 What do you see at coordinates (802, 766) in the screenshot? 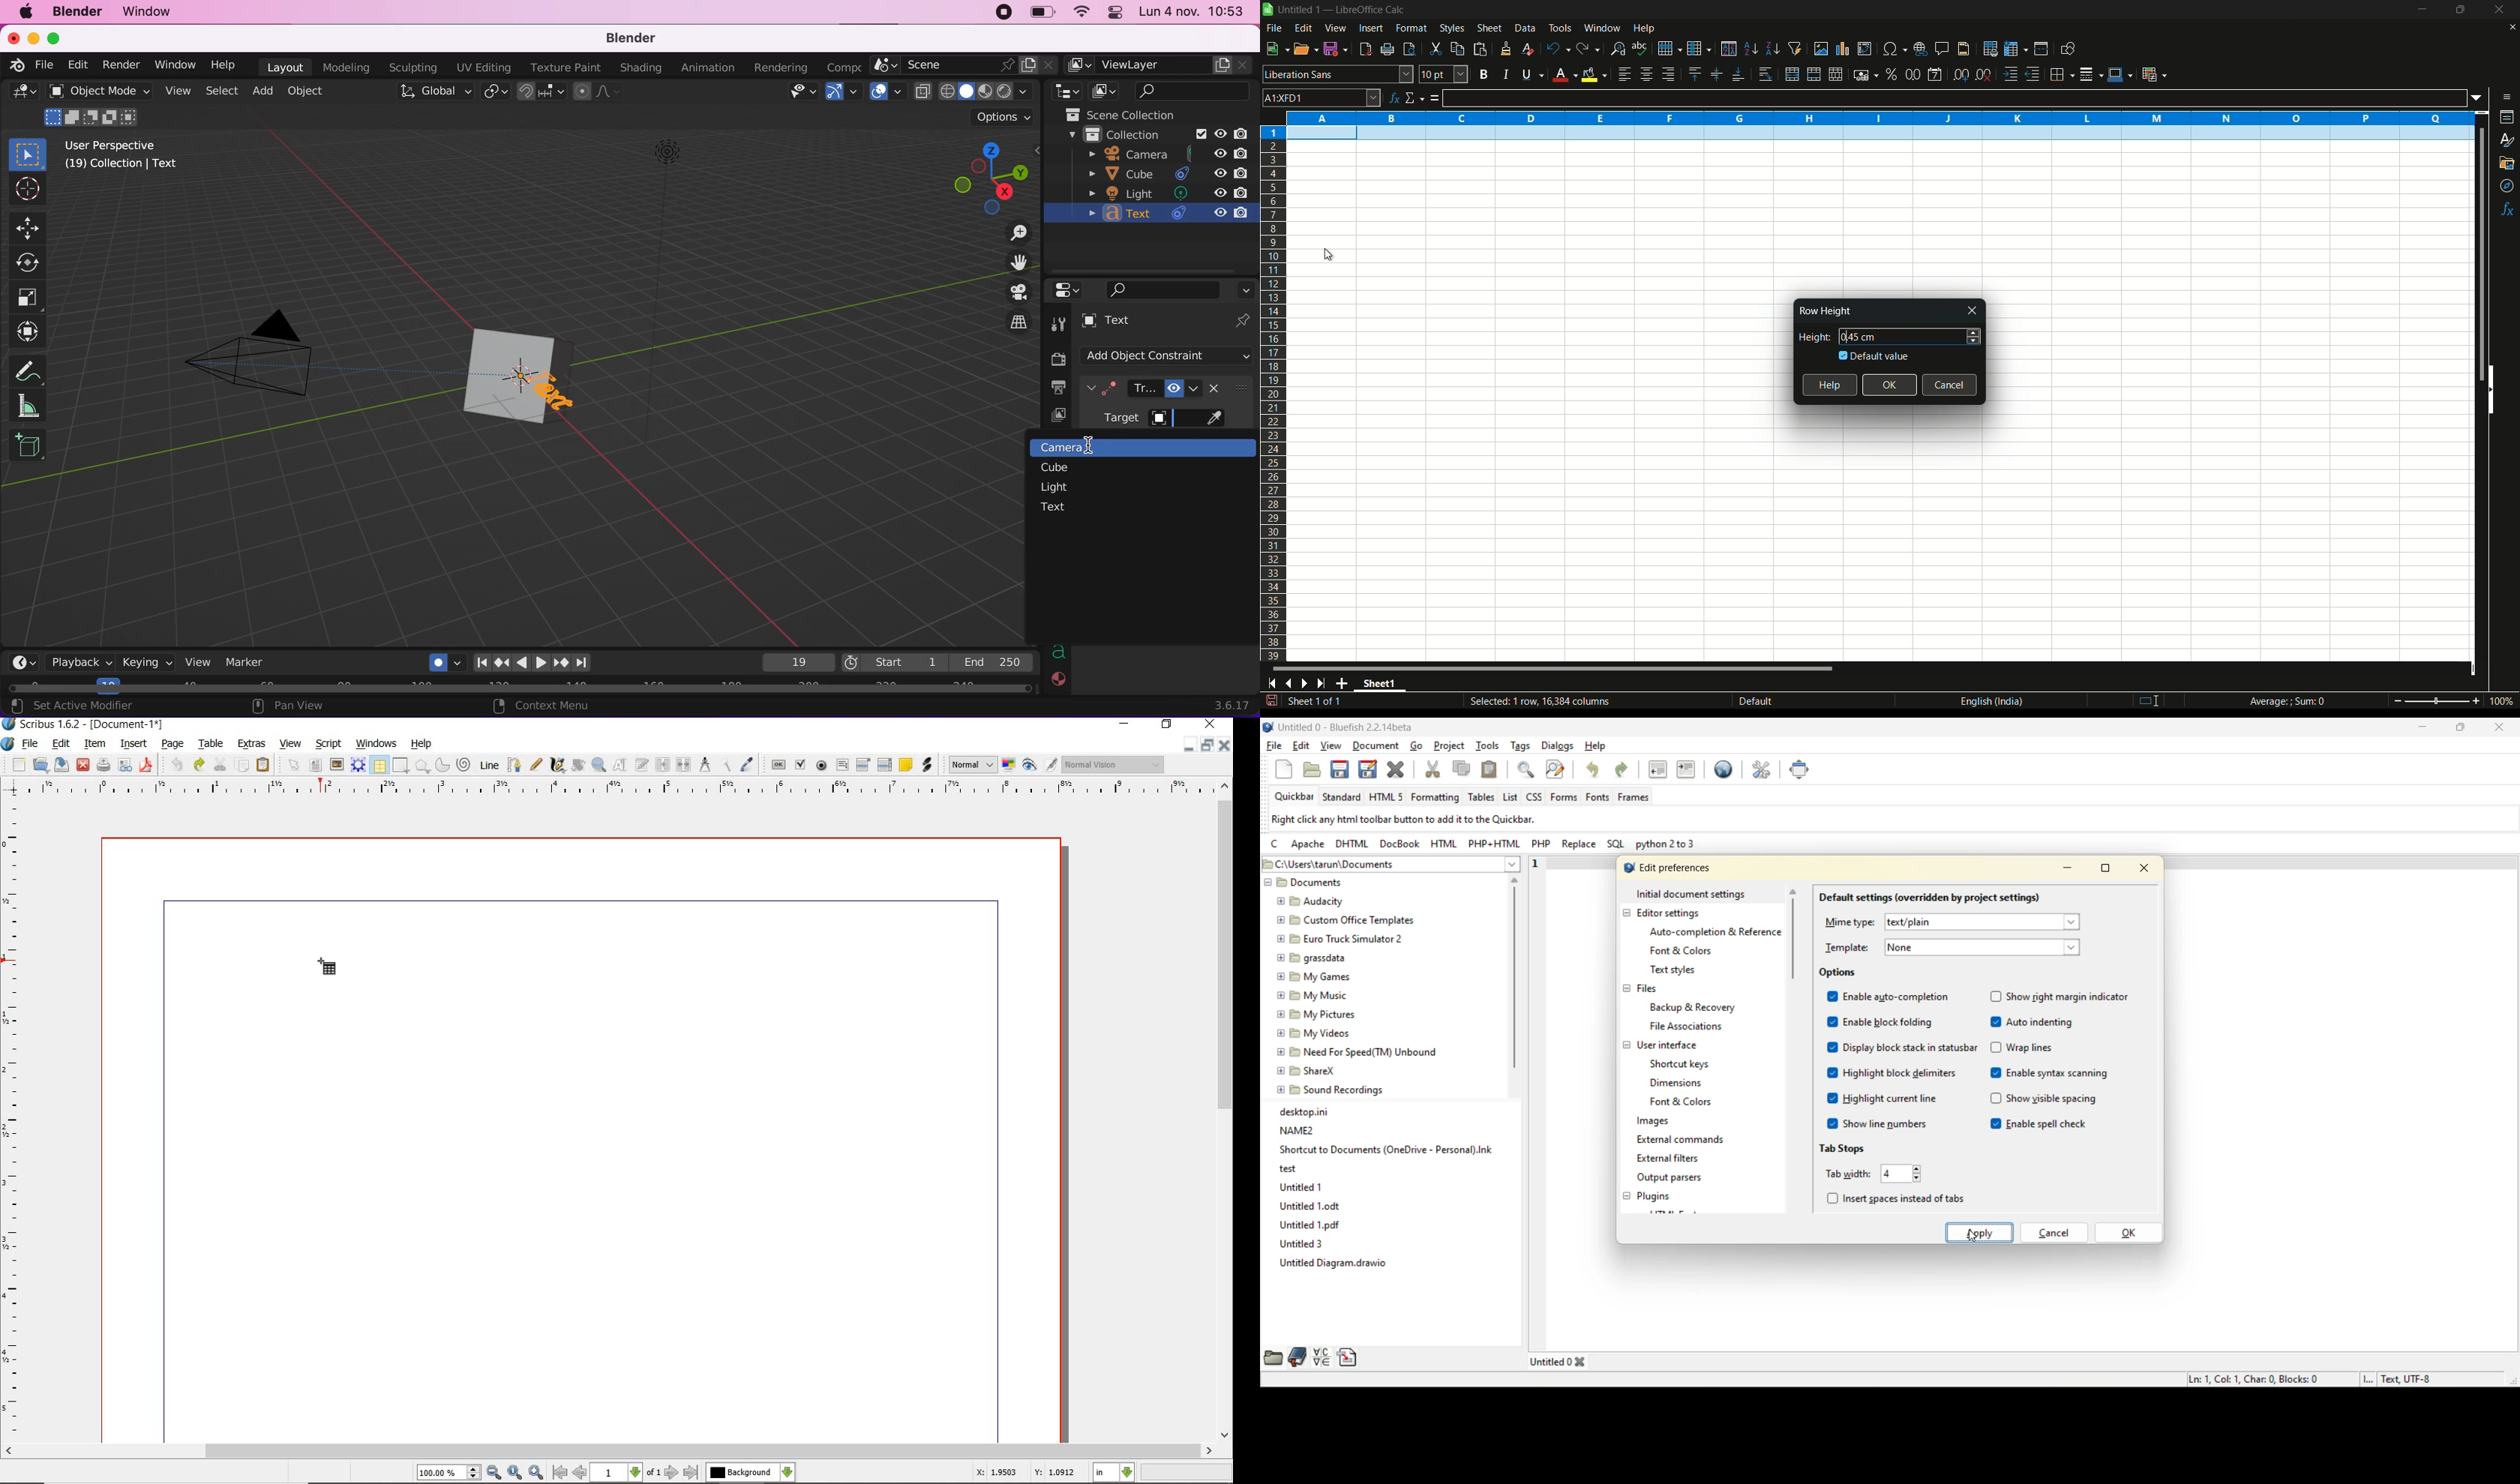
I see `pdf check box` at bounding box center [802, 766].